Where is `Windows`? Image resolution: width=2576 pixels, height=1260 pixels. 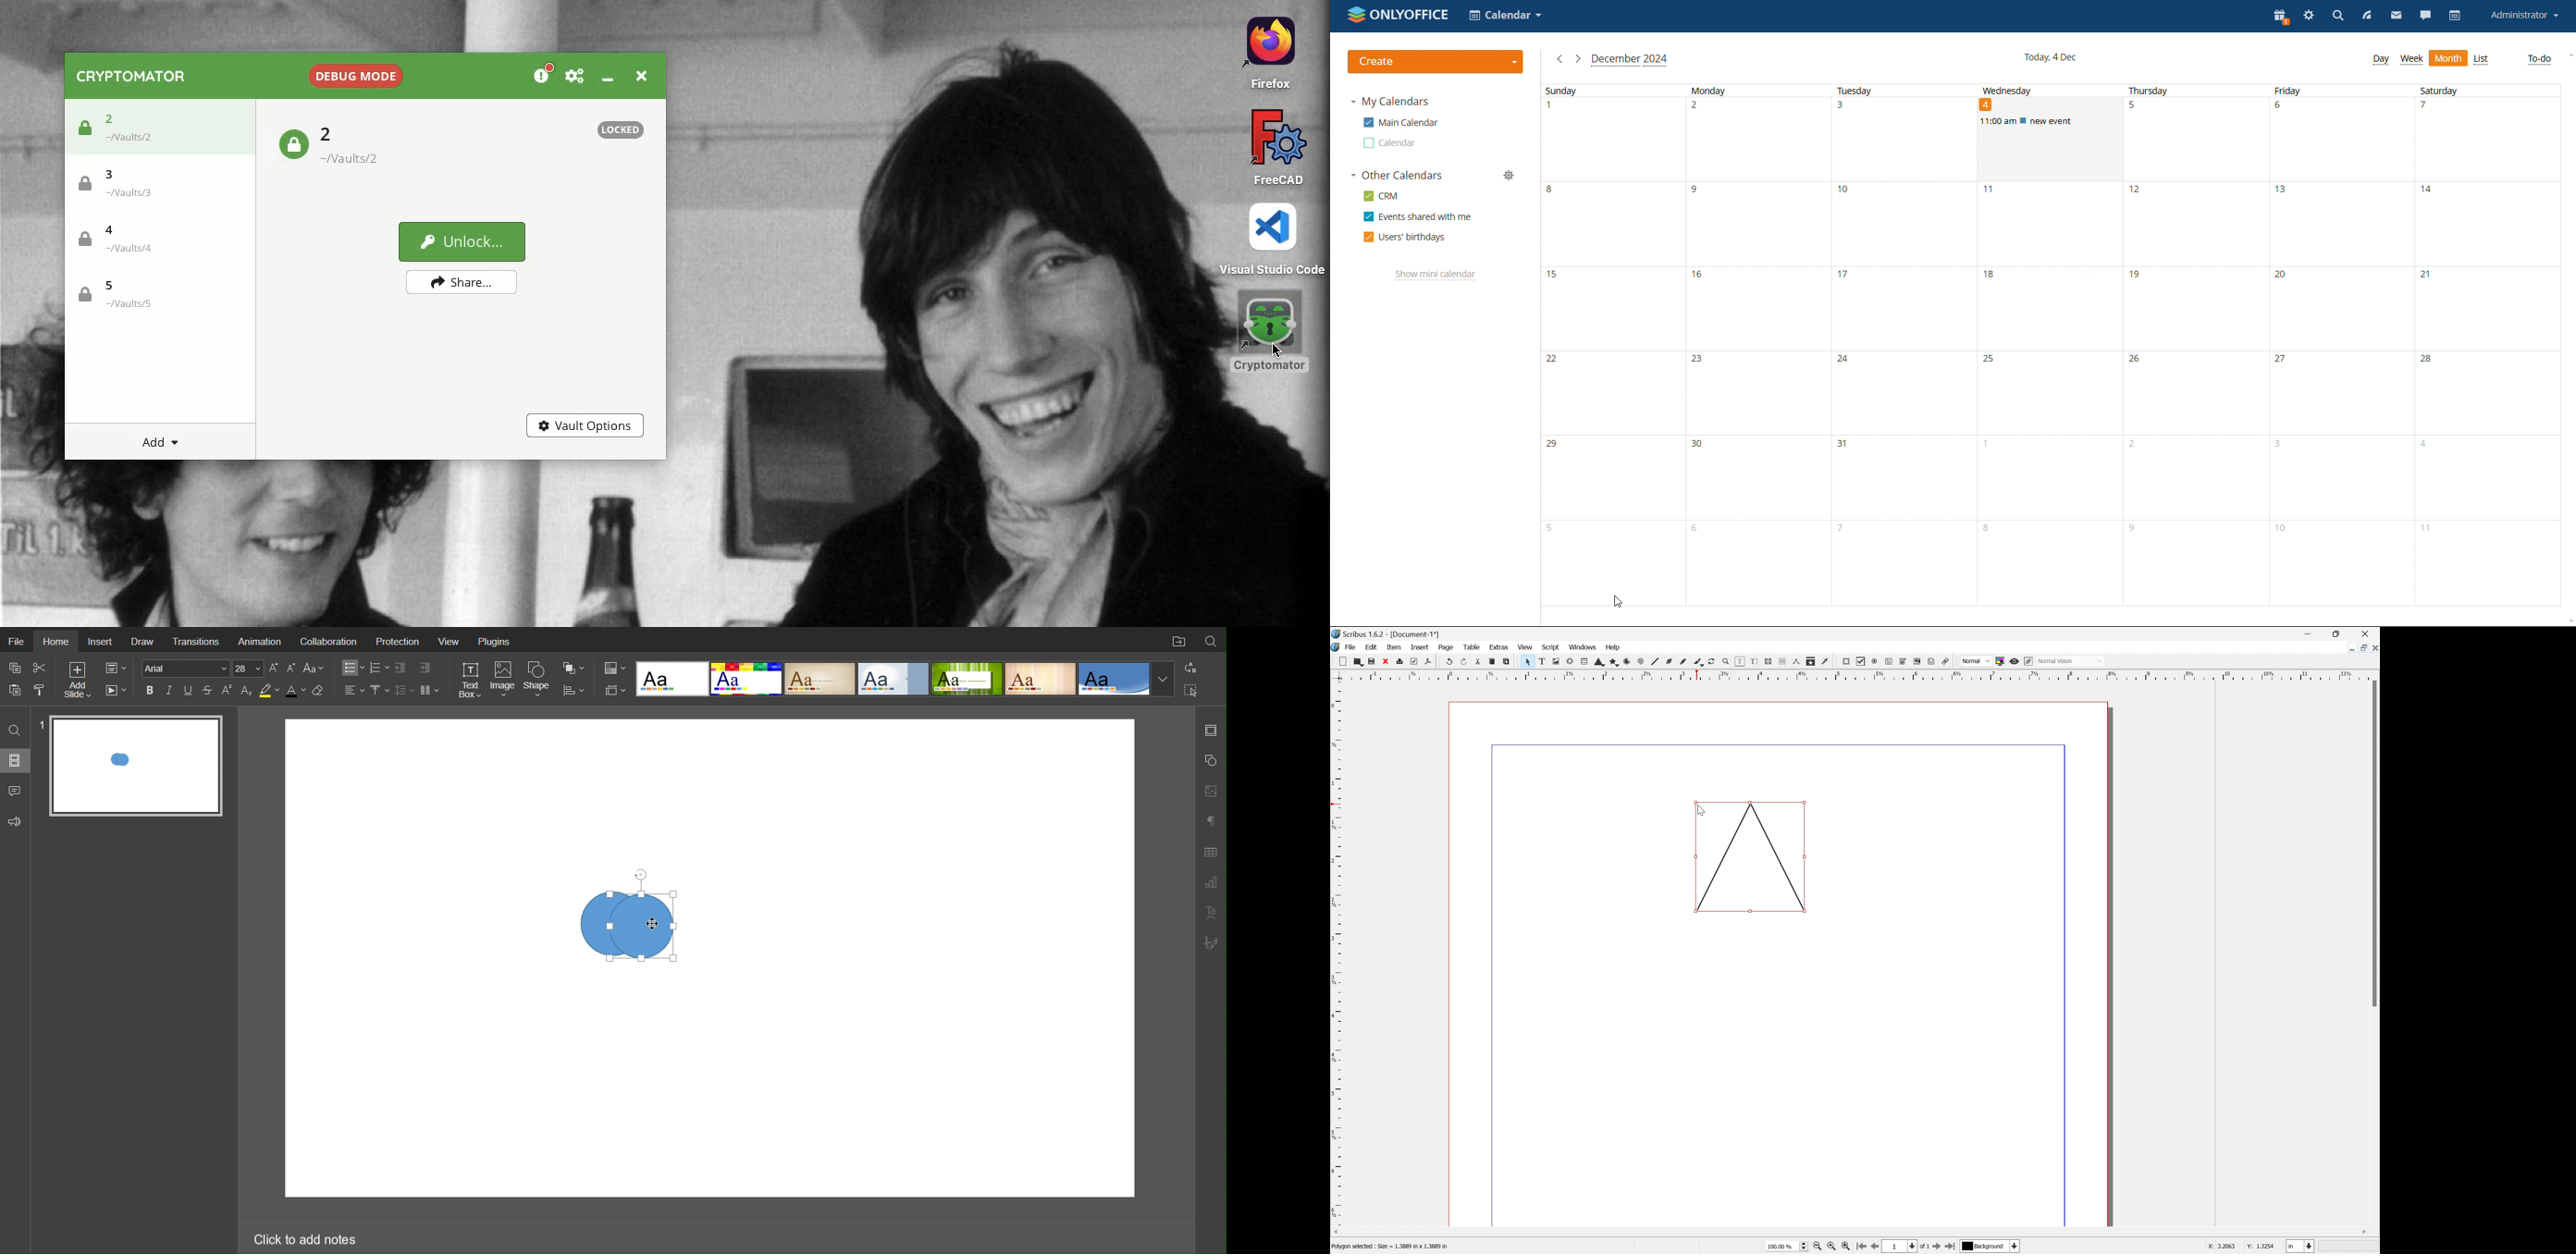 Windows is located at coordinates (1582, 646).